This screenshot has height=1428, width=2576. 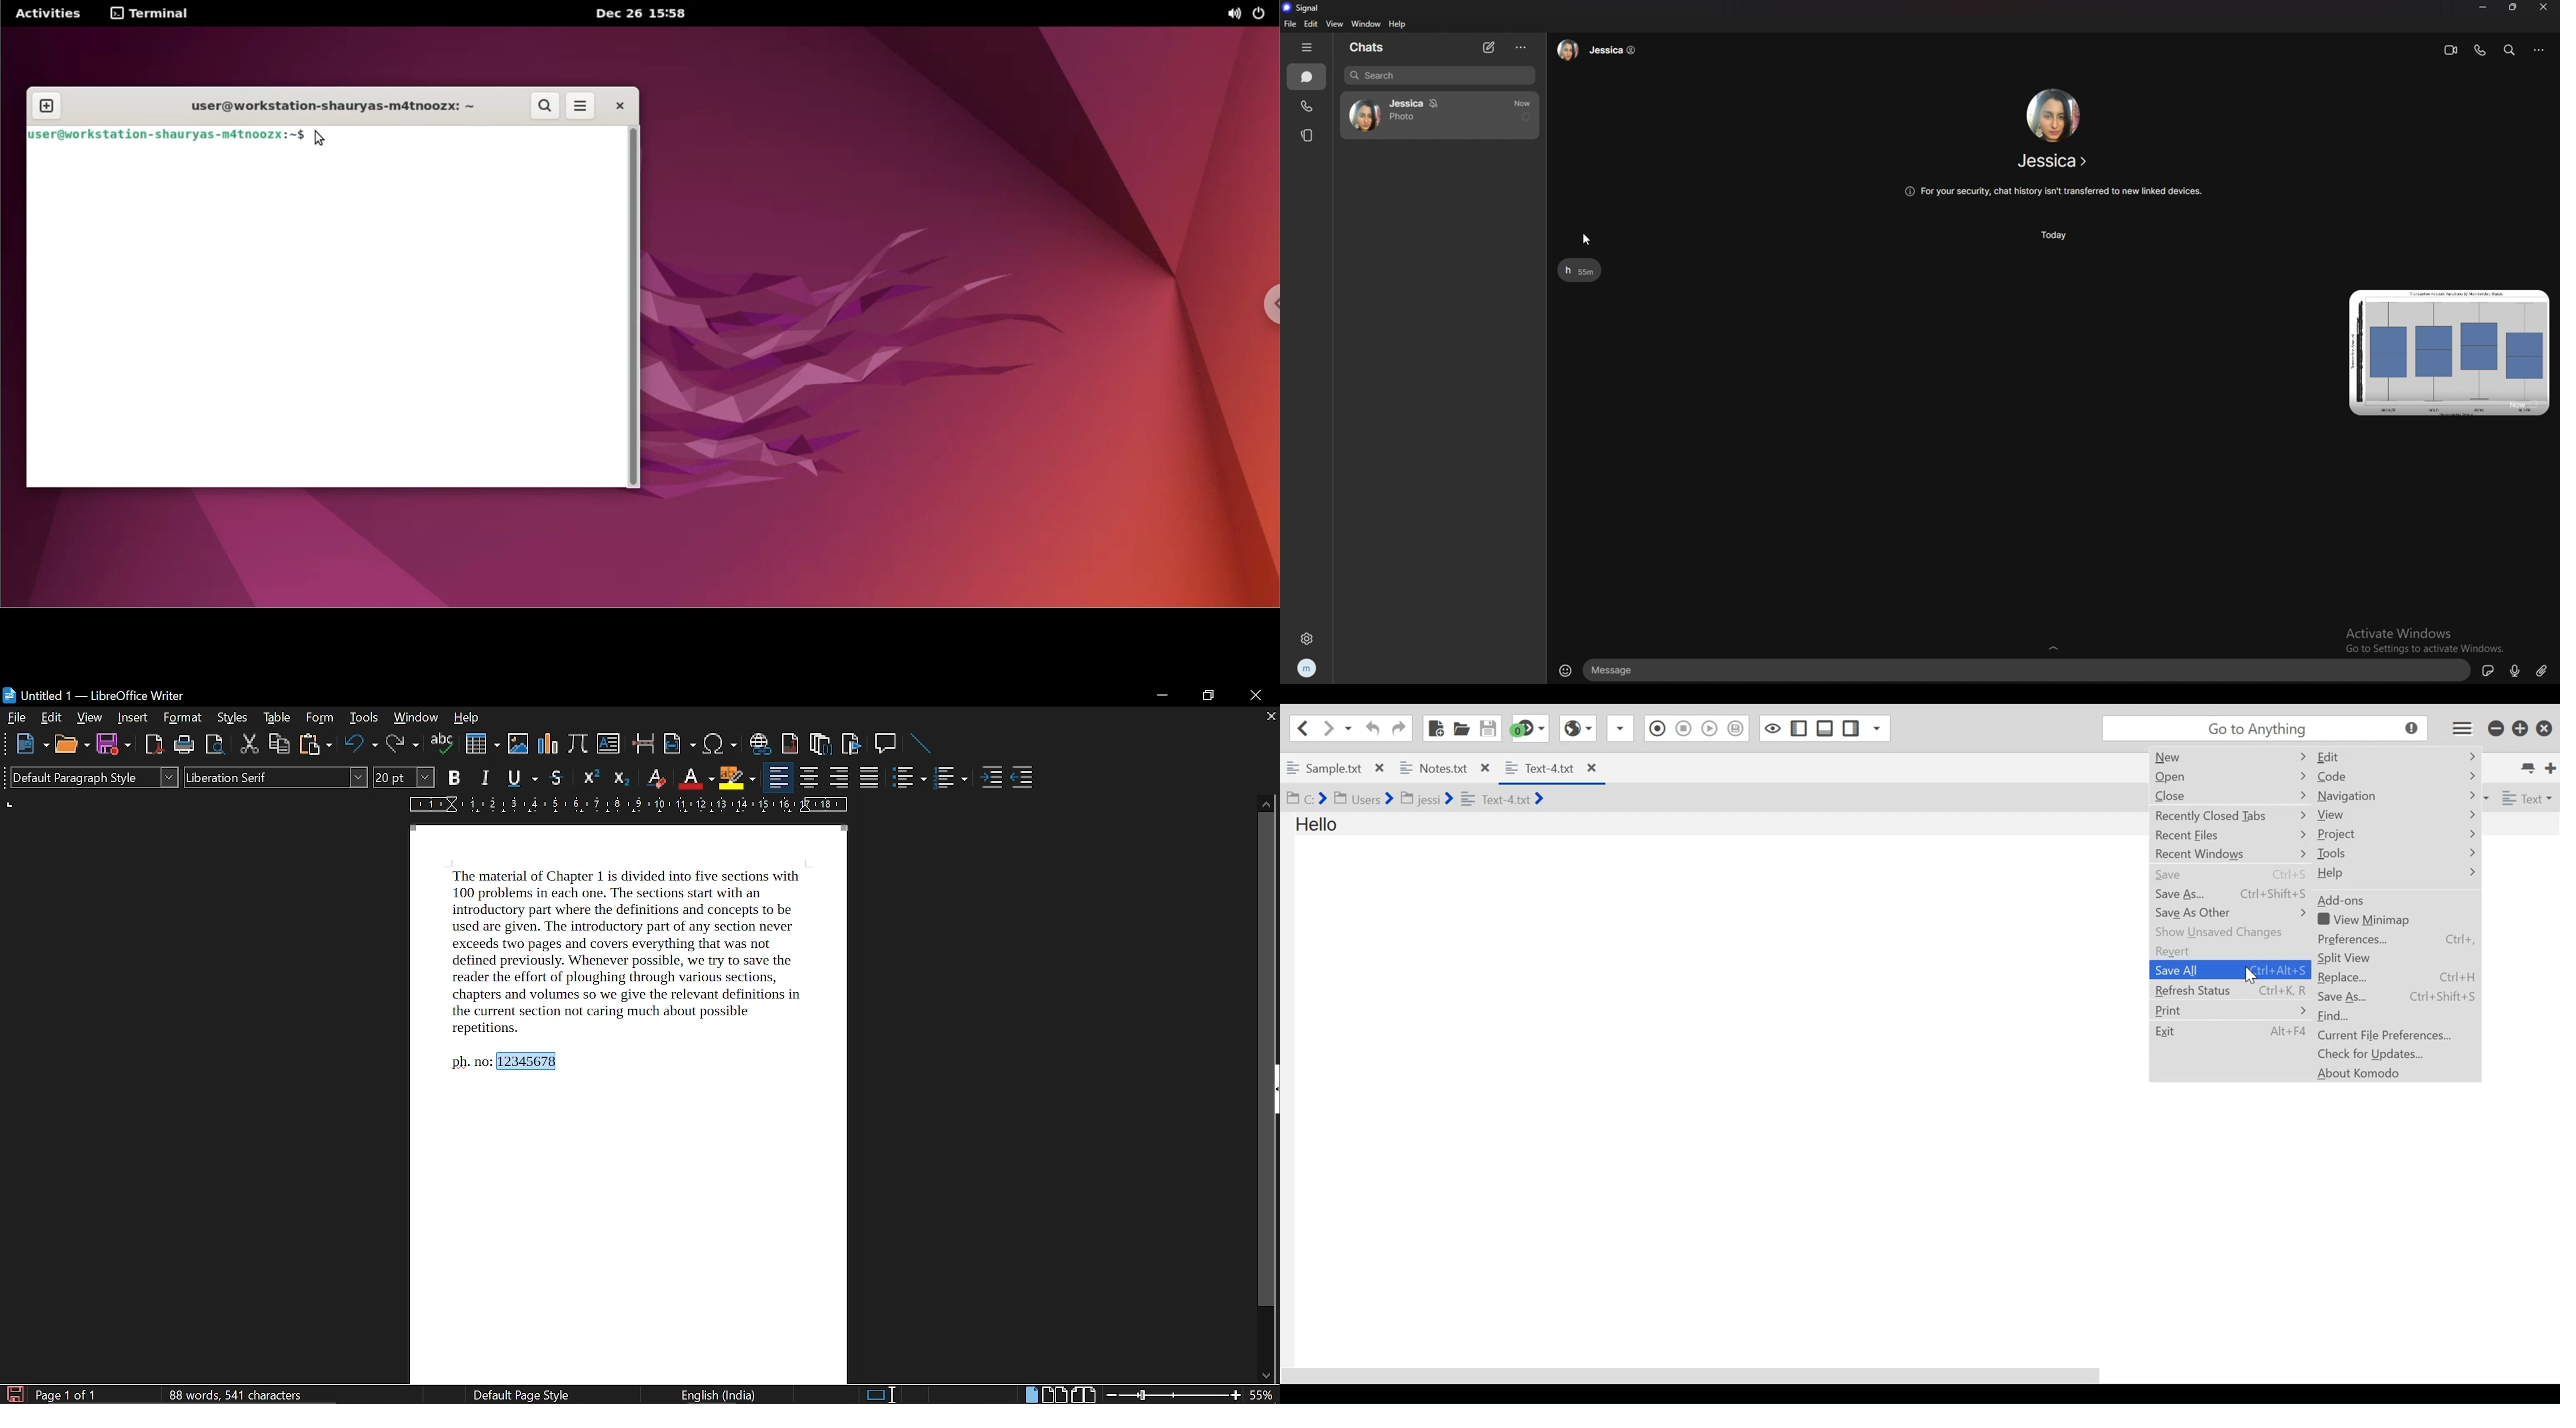 I want to click on text, so click(x=1581, y=271).